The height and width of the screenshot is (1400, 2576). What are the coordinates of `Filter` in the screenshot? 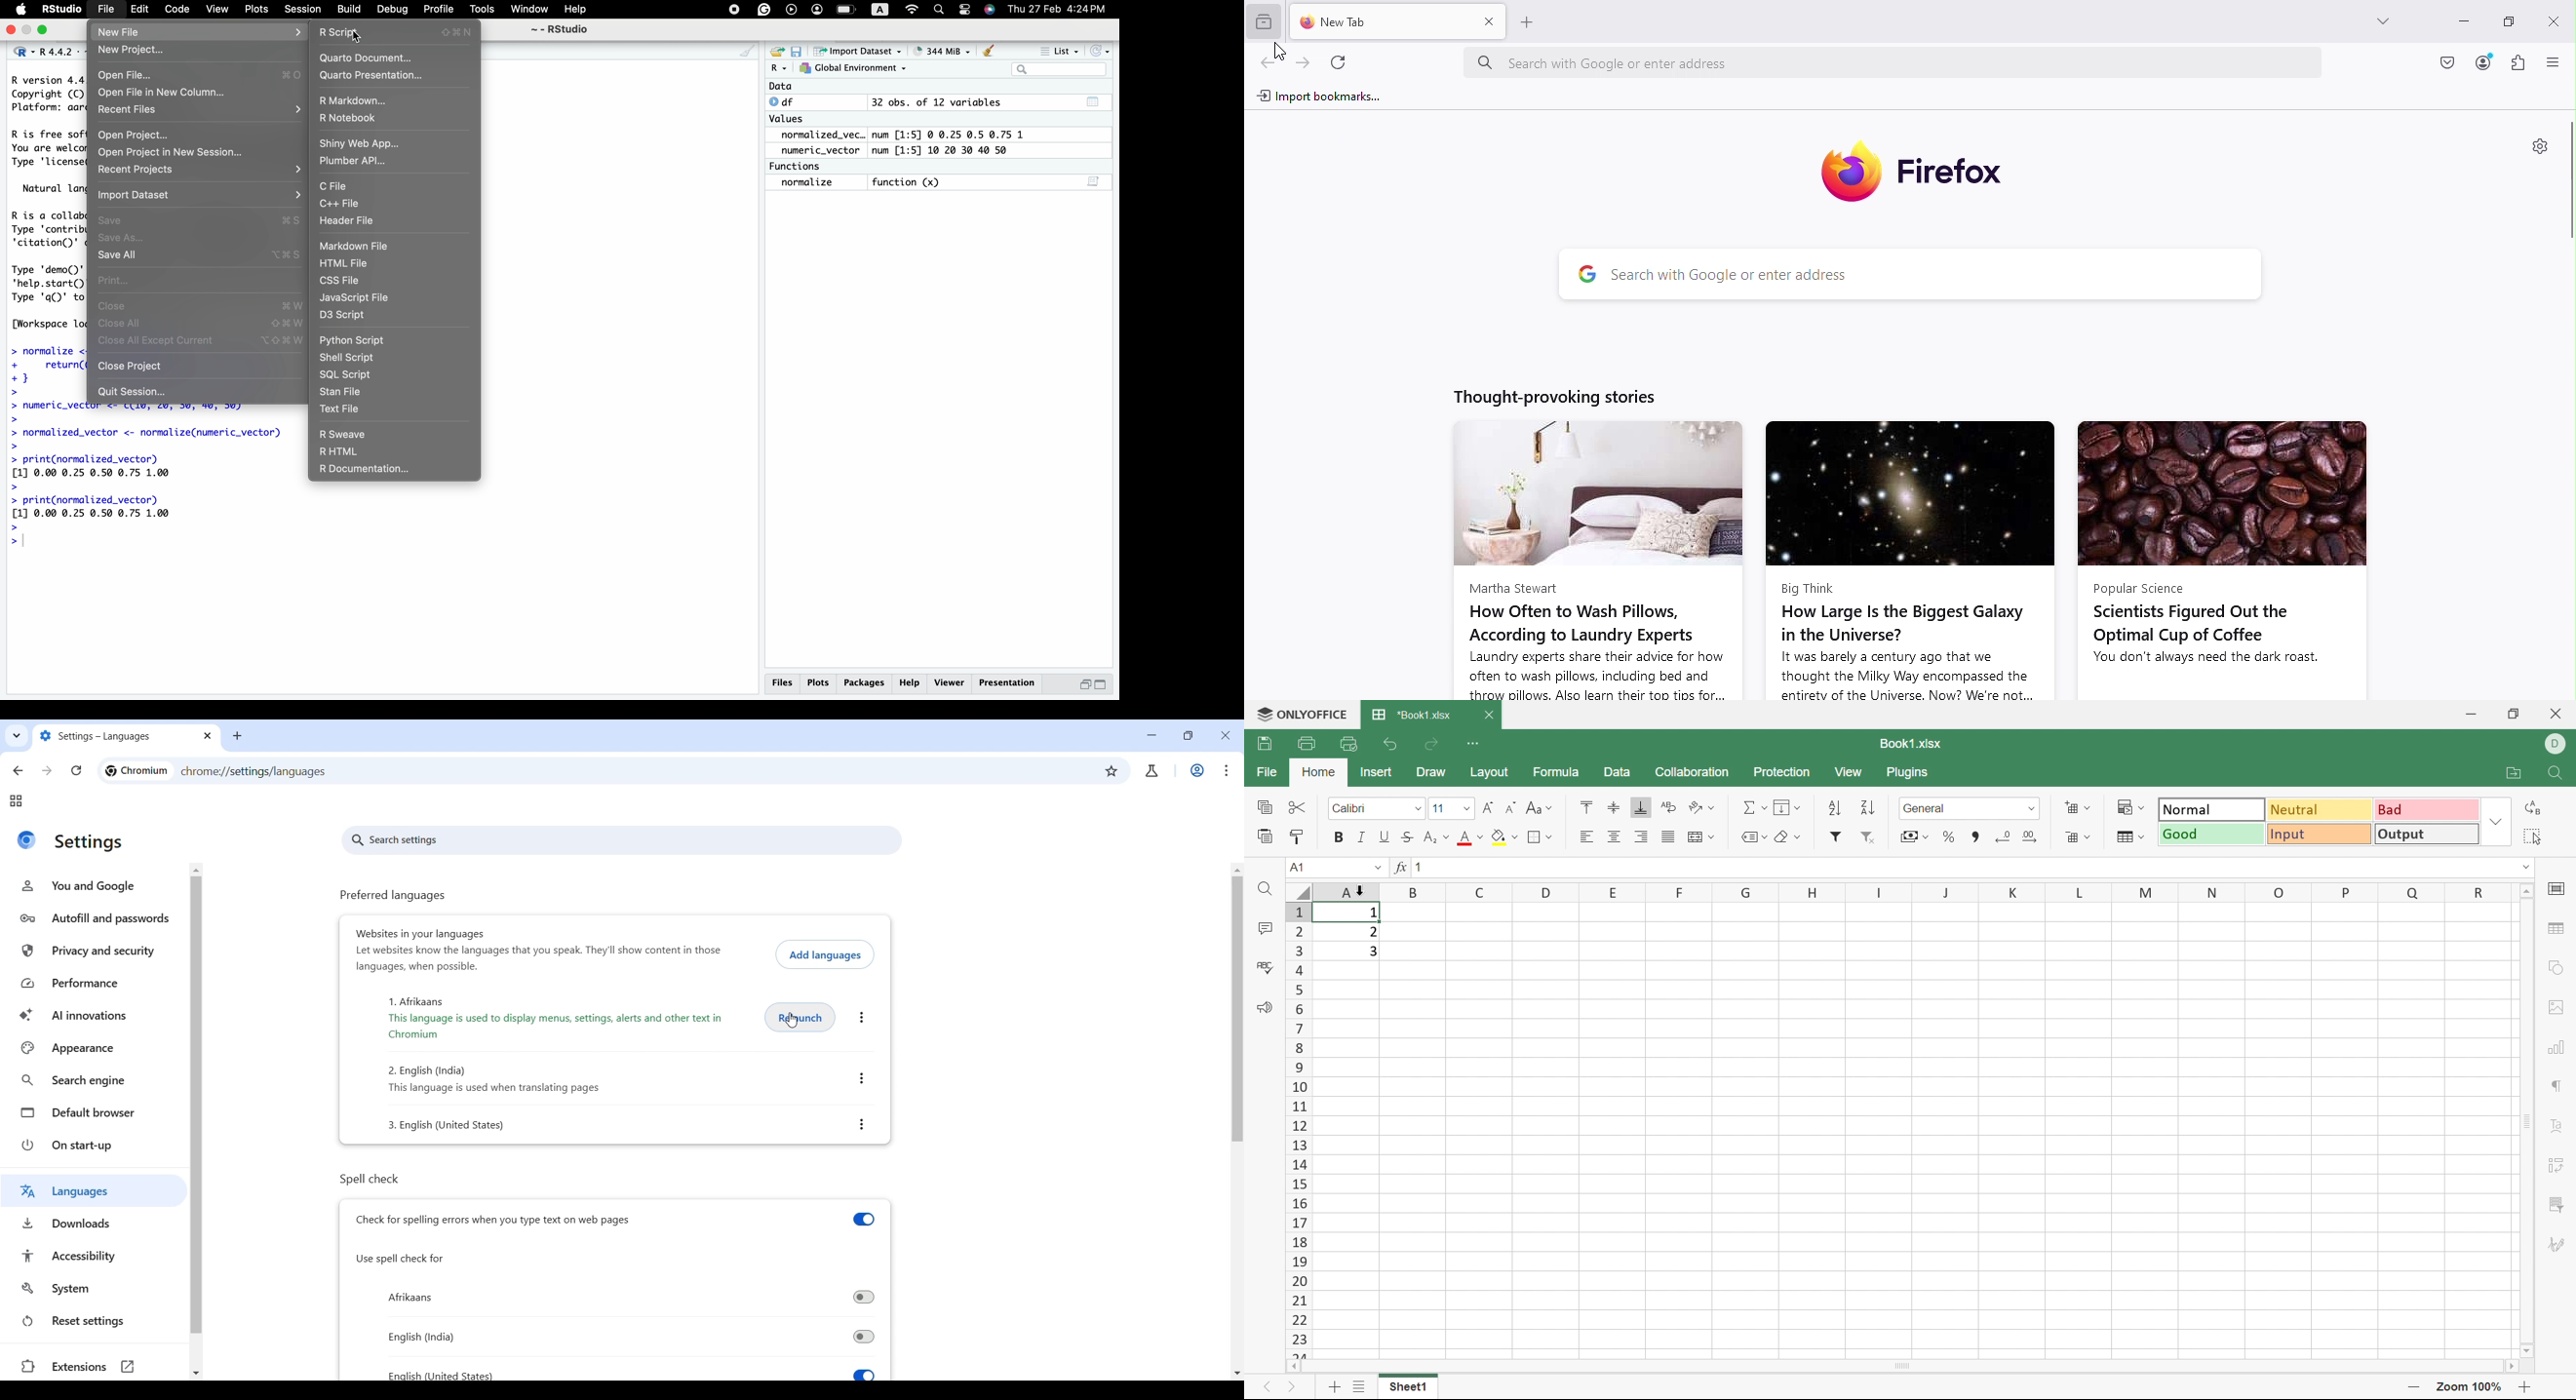 It's located at (1835, 837).